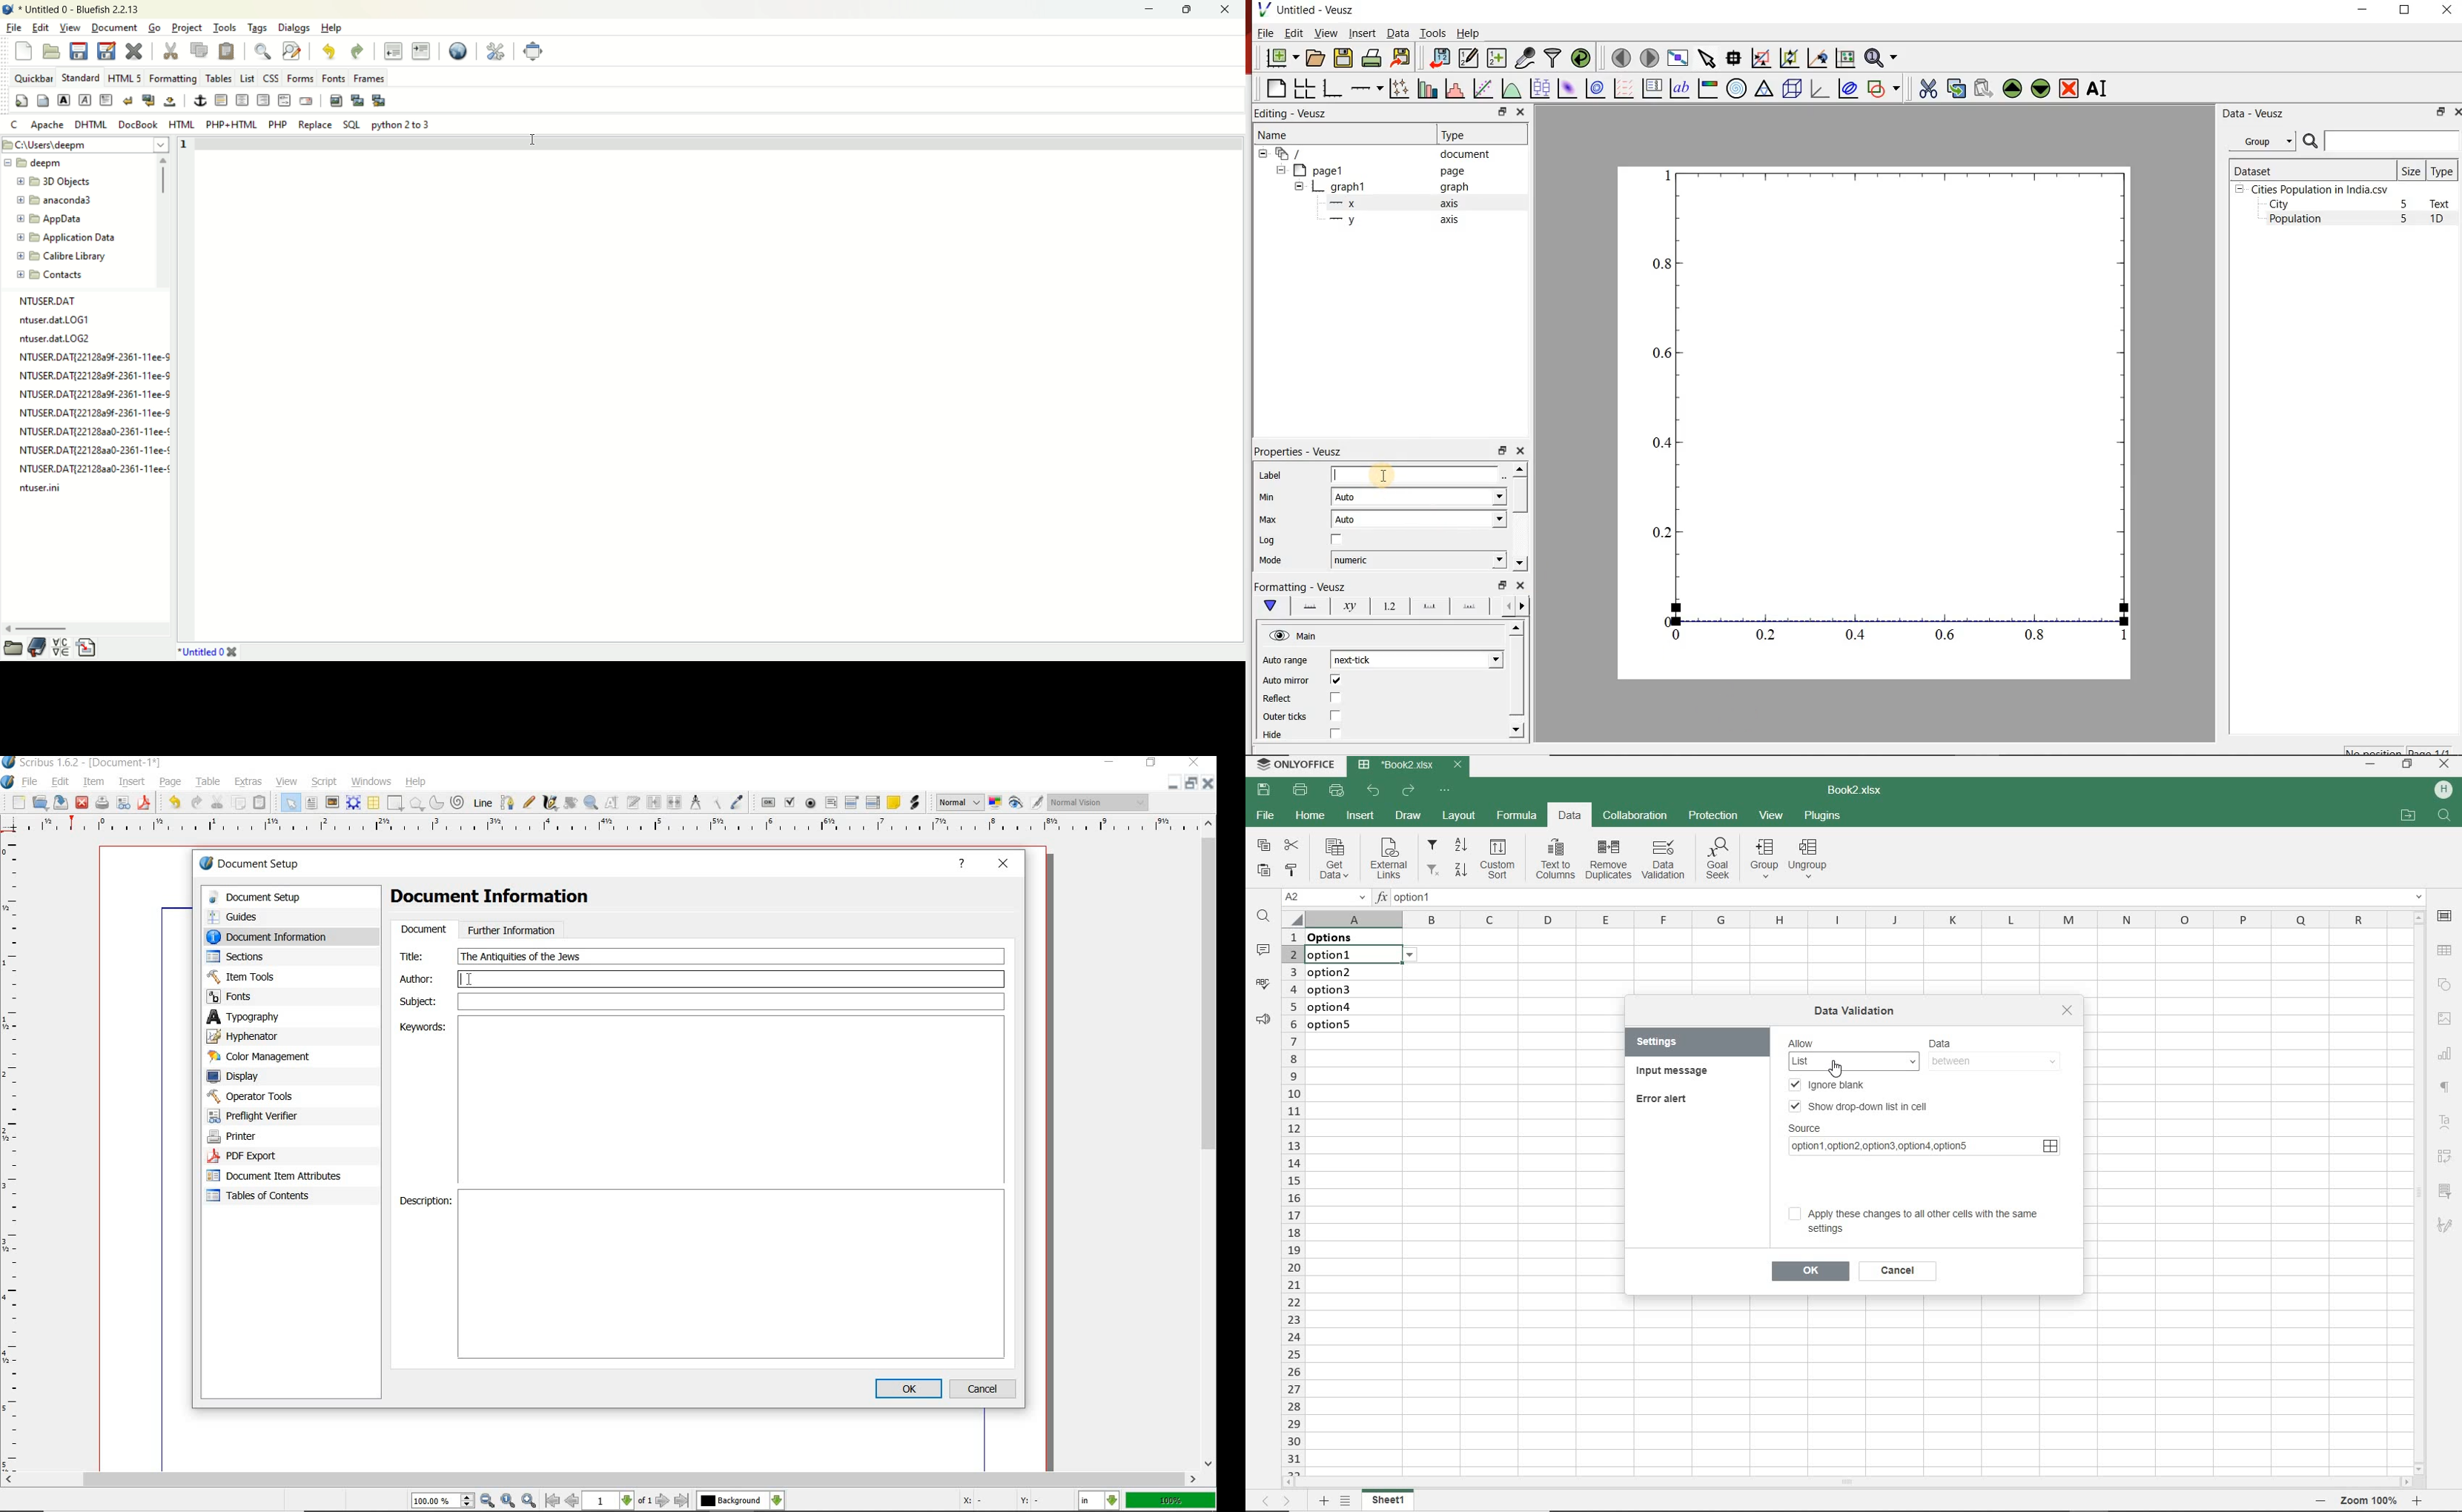  What do you see at coordinates (2448, 1188) in the screenshot?
I see `filter` at bounding box center [2448, 1188].